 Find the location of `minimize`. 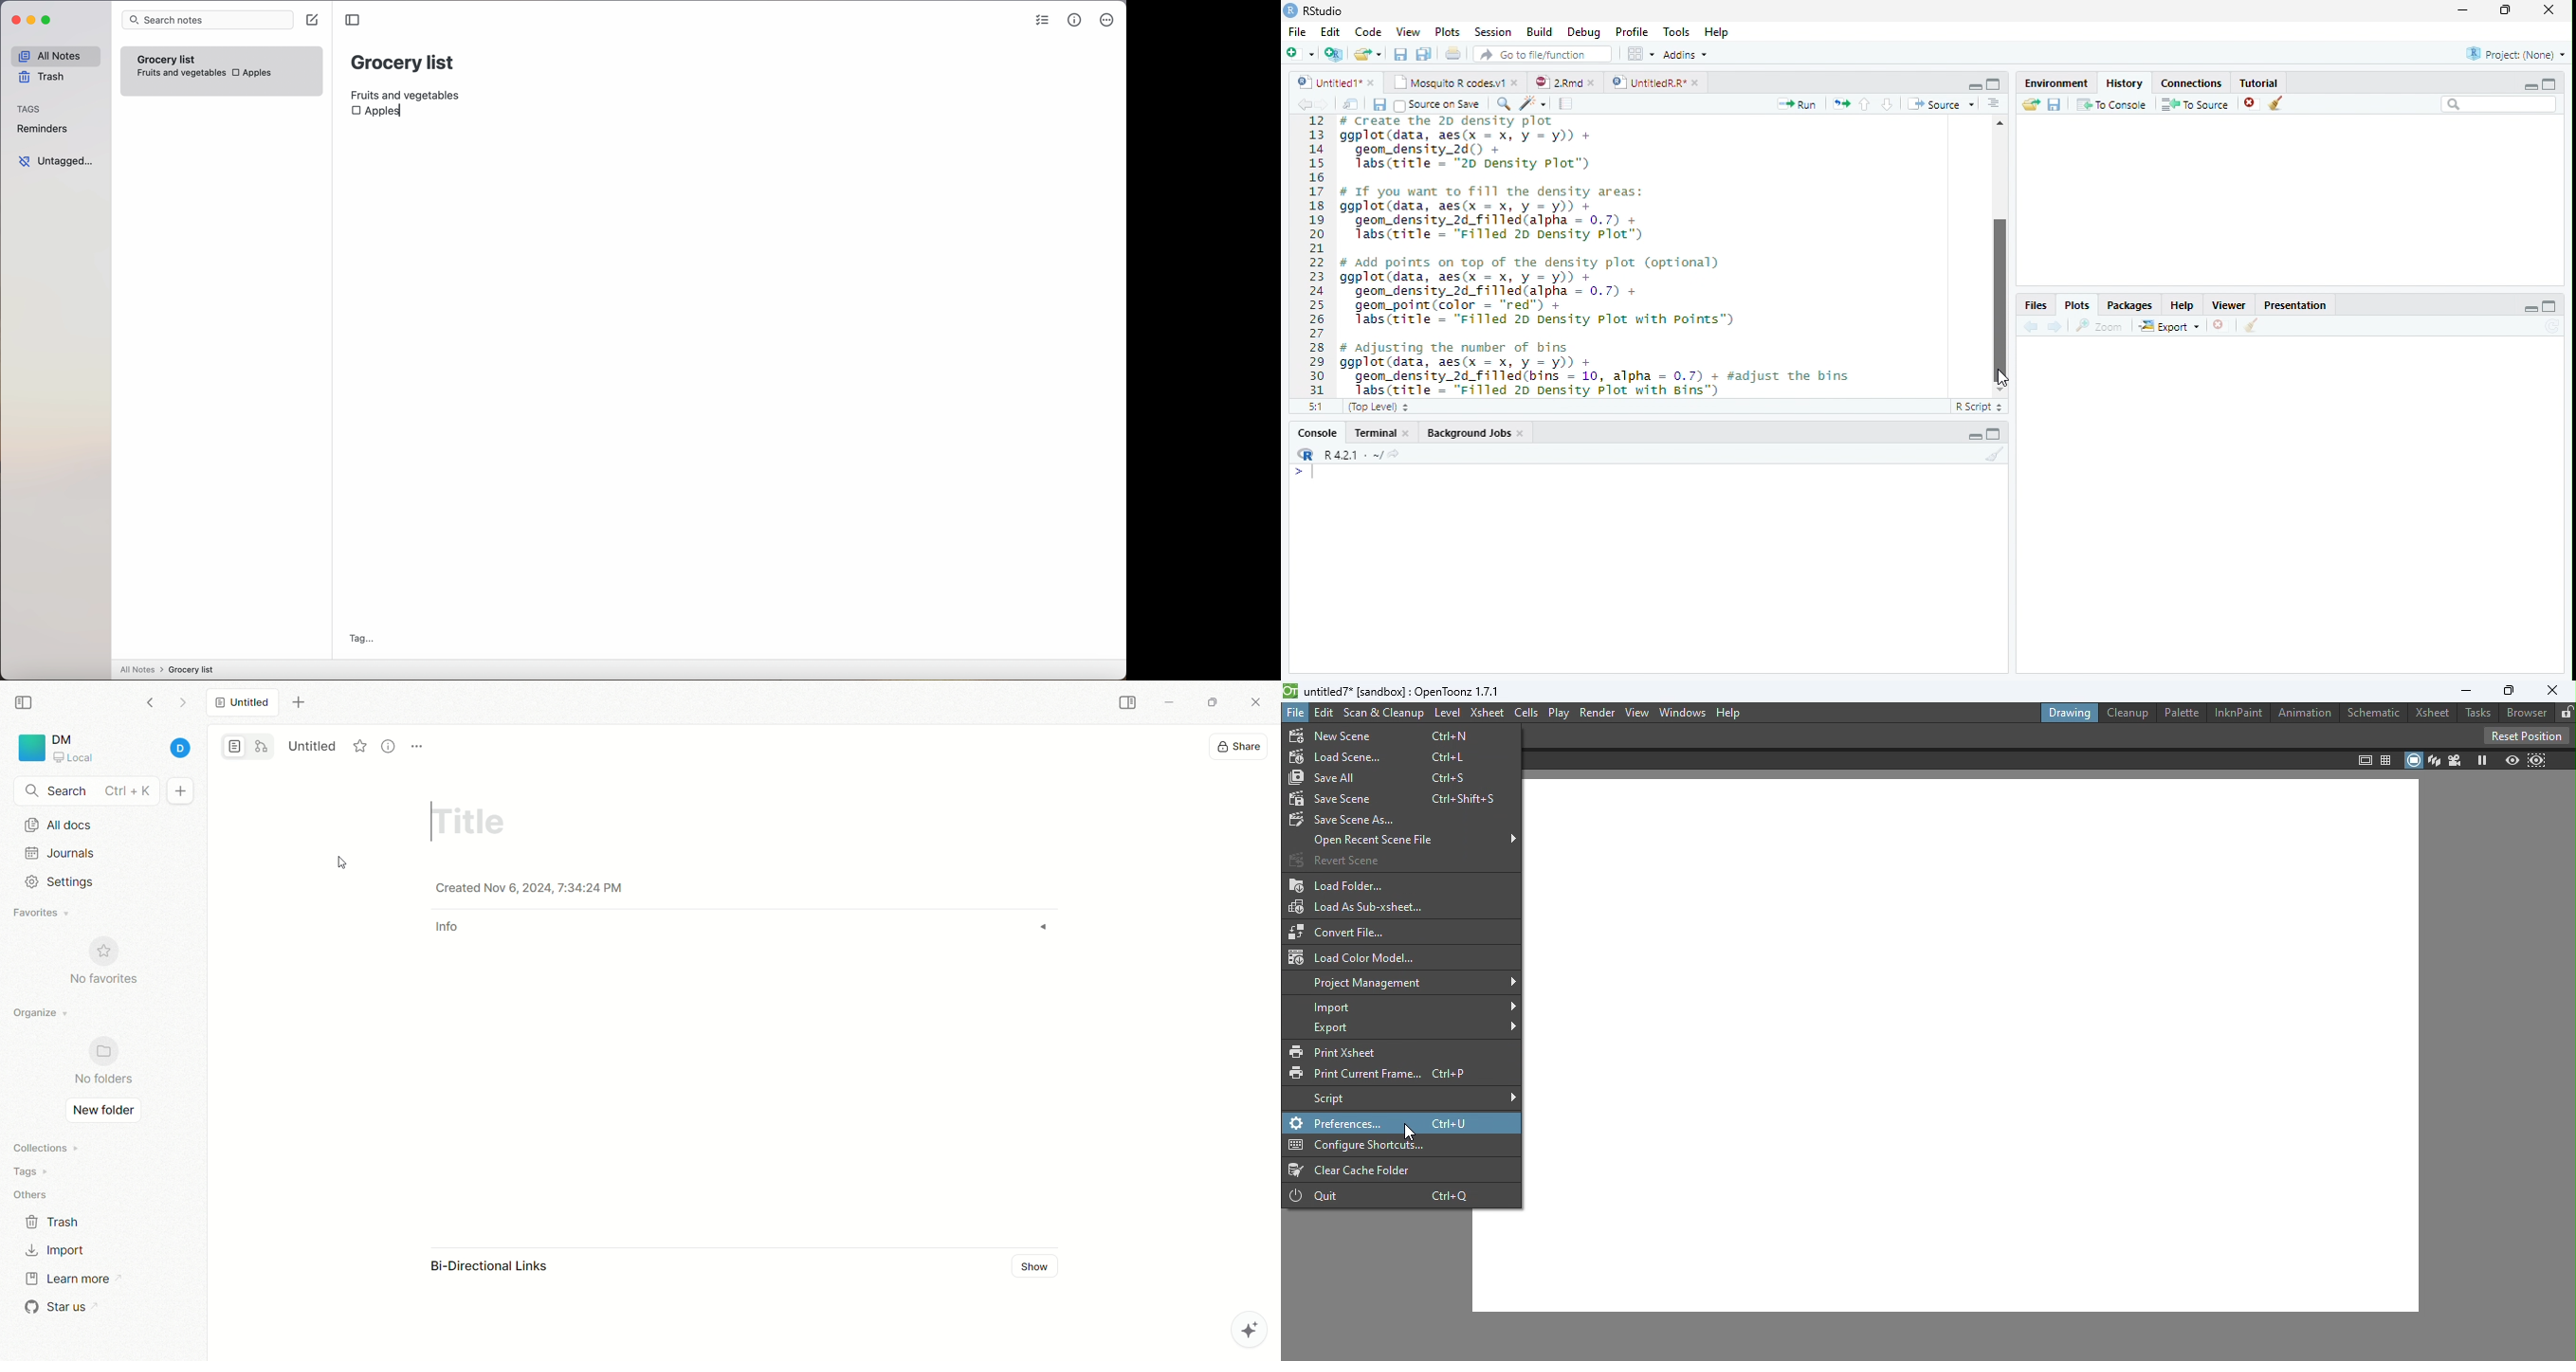

minimize is located at coordinates (2532, 308).